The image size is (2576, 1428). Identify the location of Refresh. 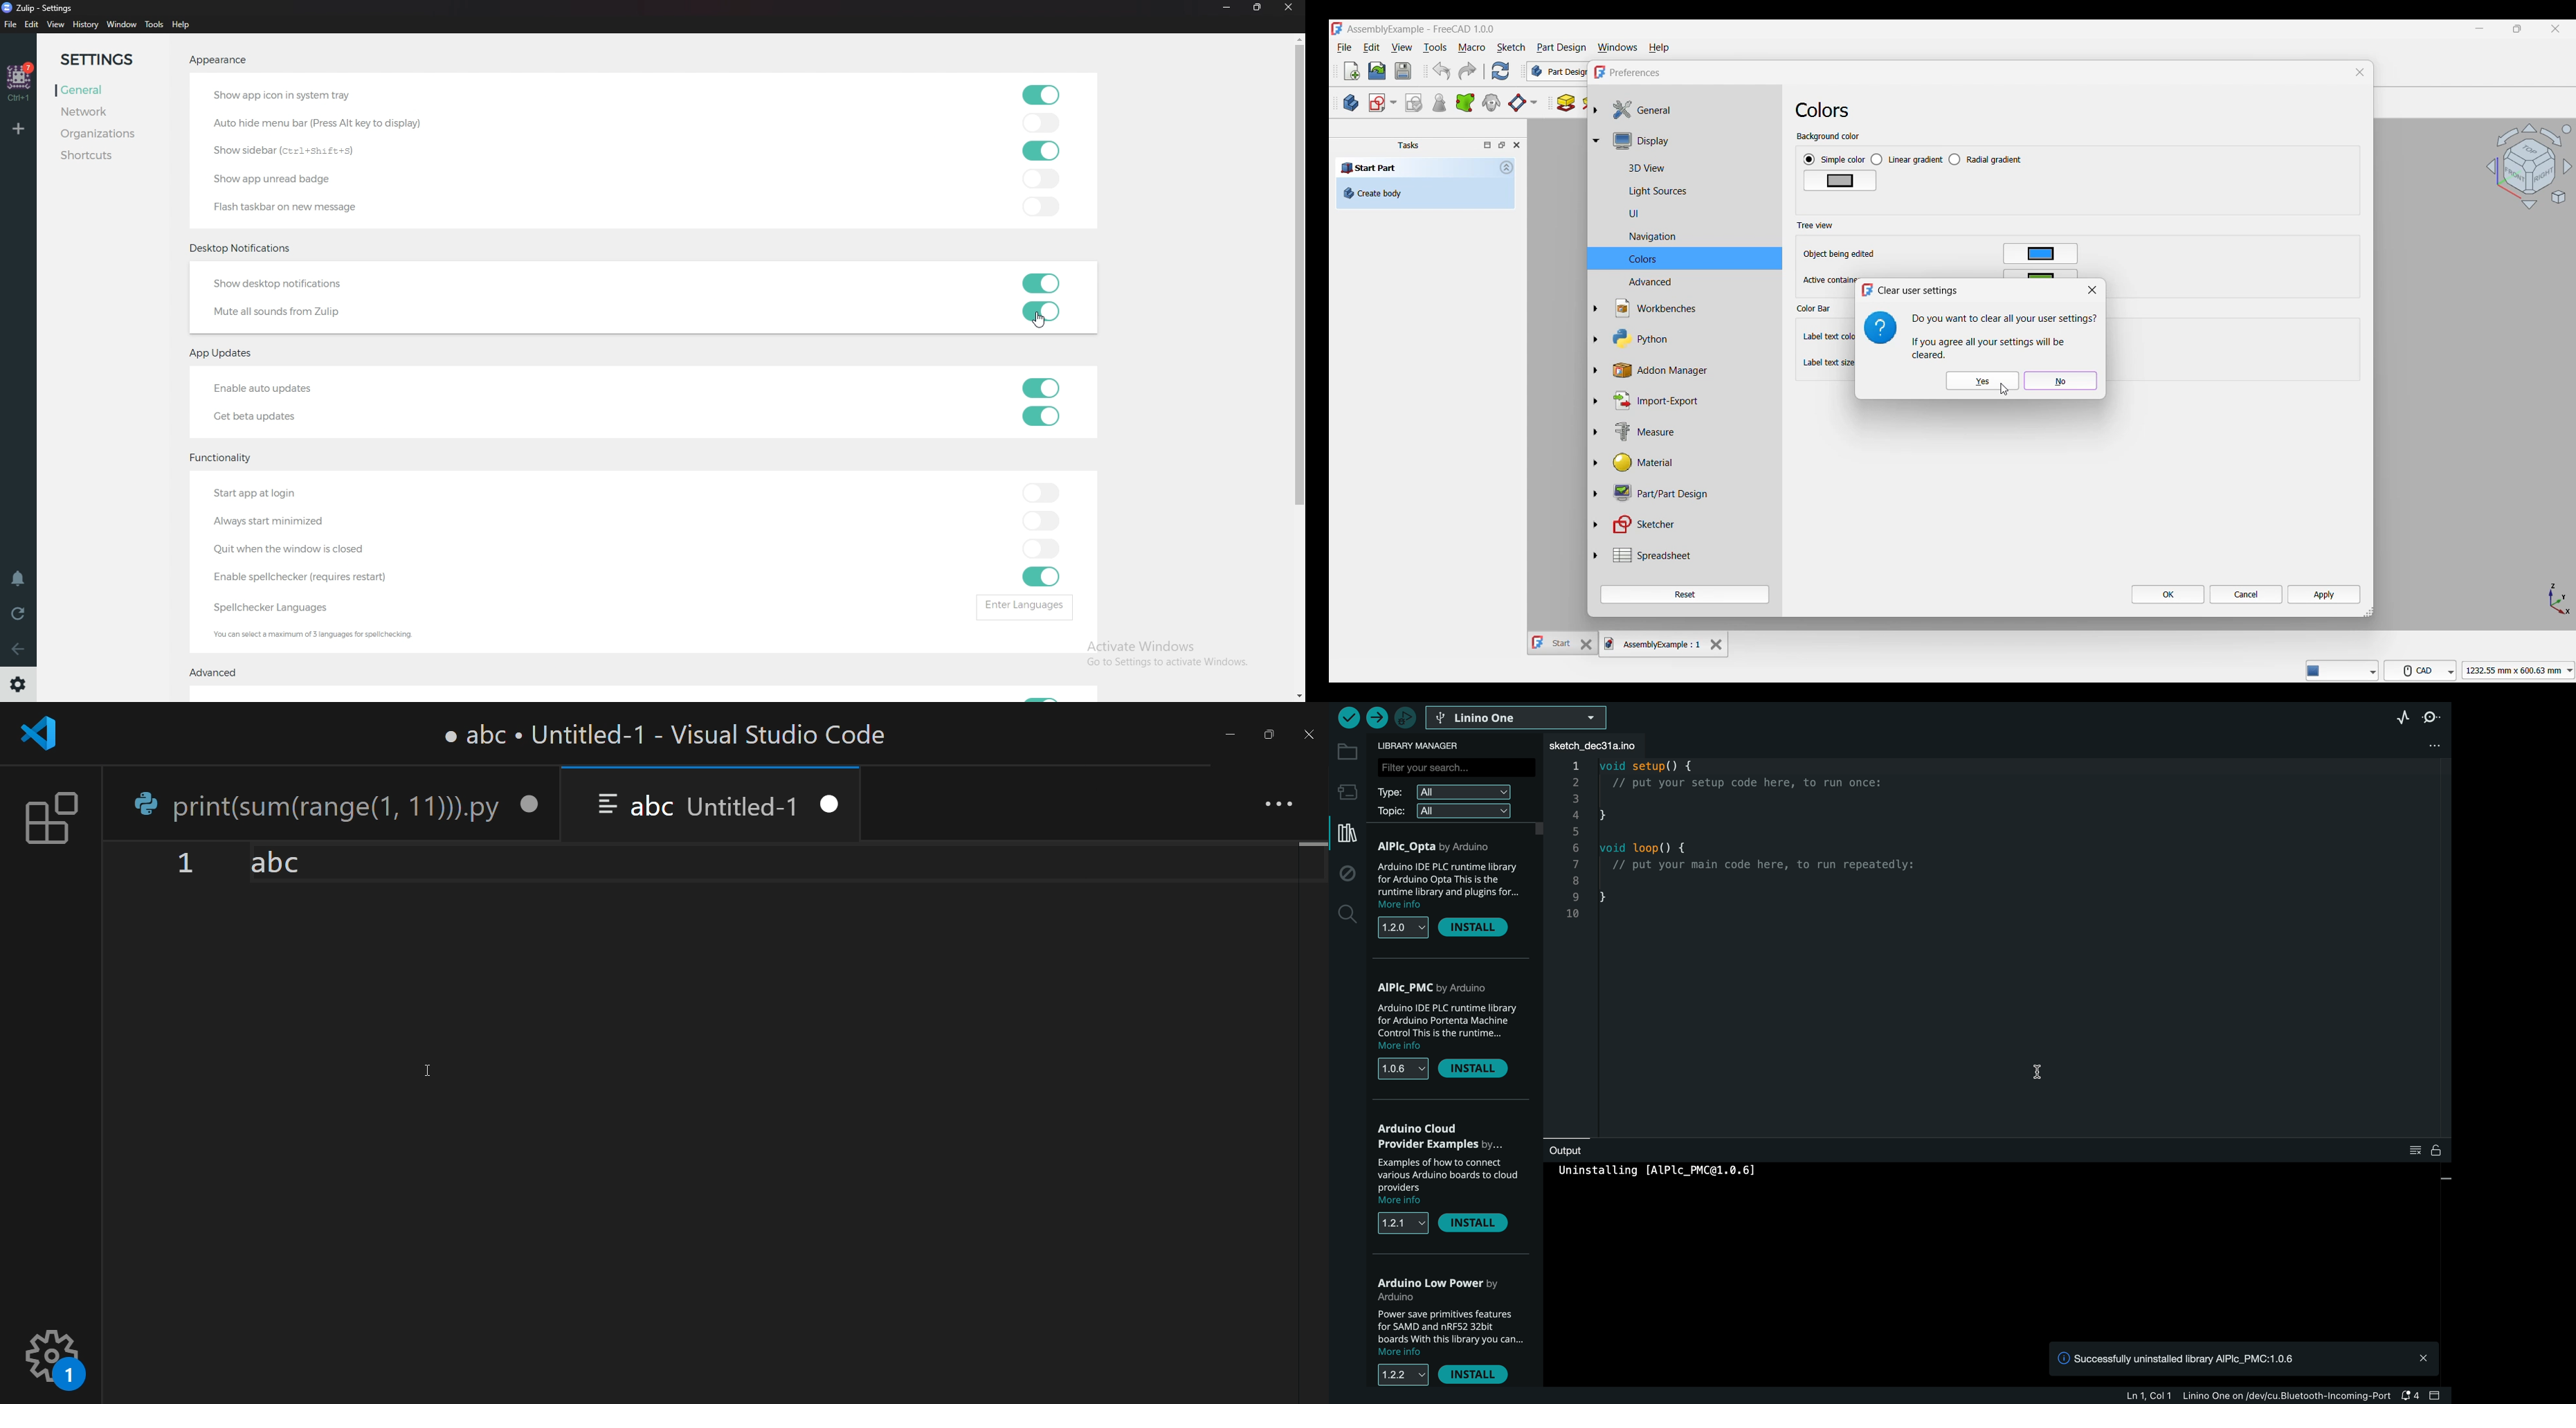
(1501, 71).